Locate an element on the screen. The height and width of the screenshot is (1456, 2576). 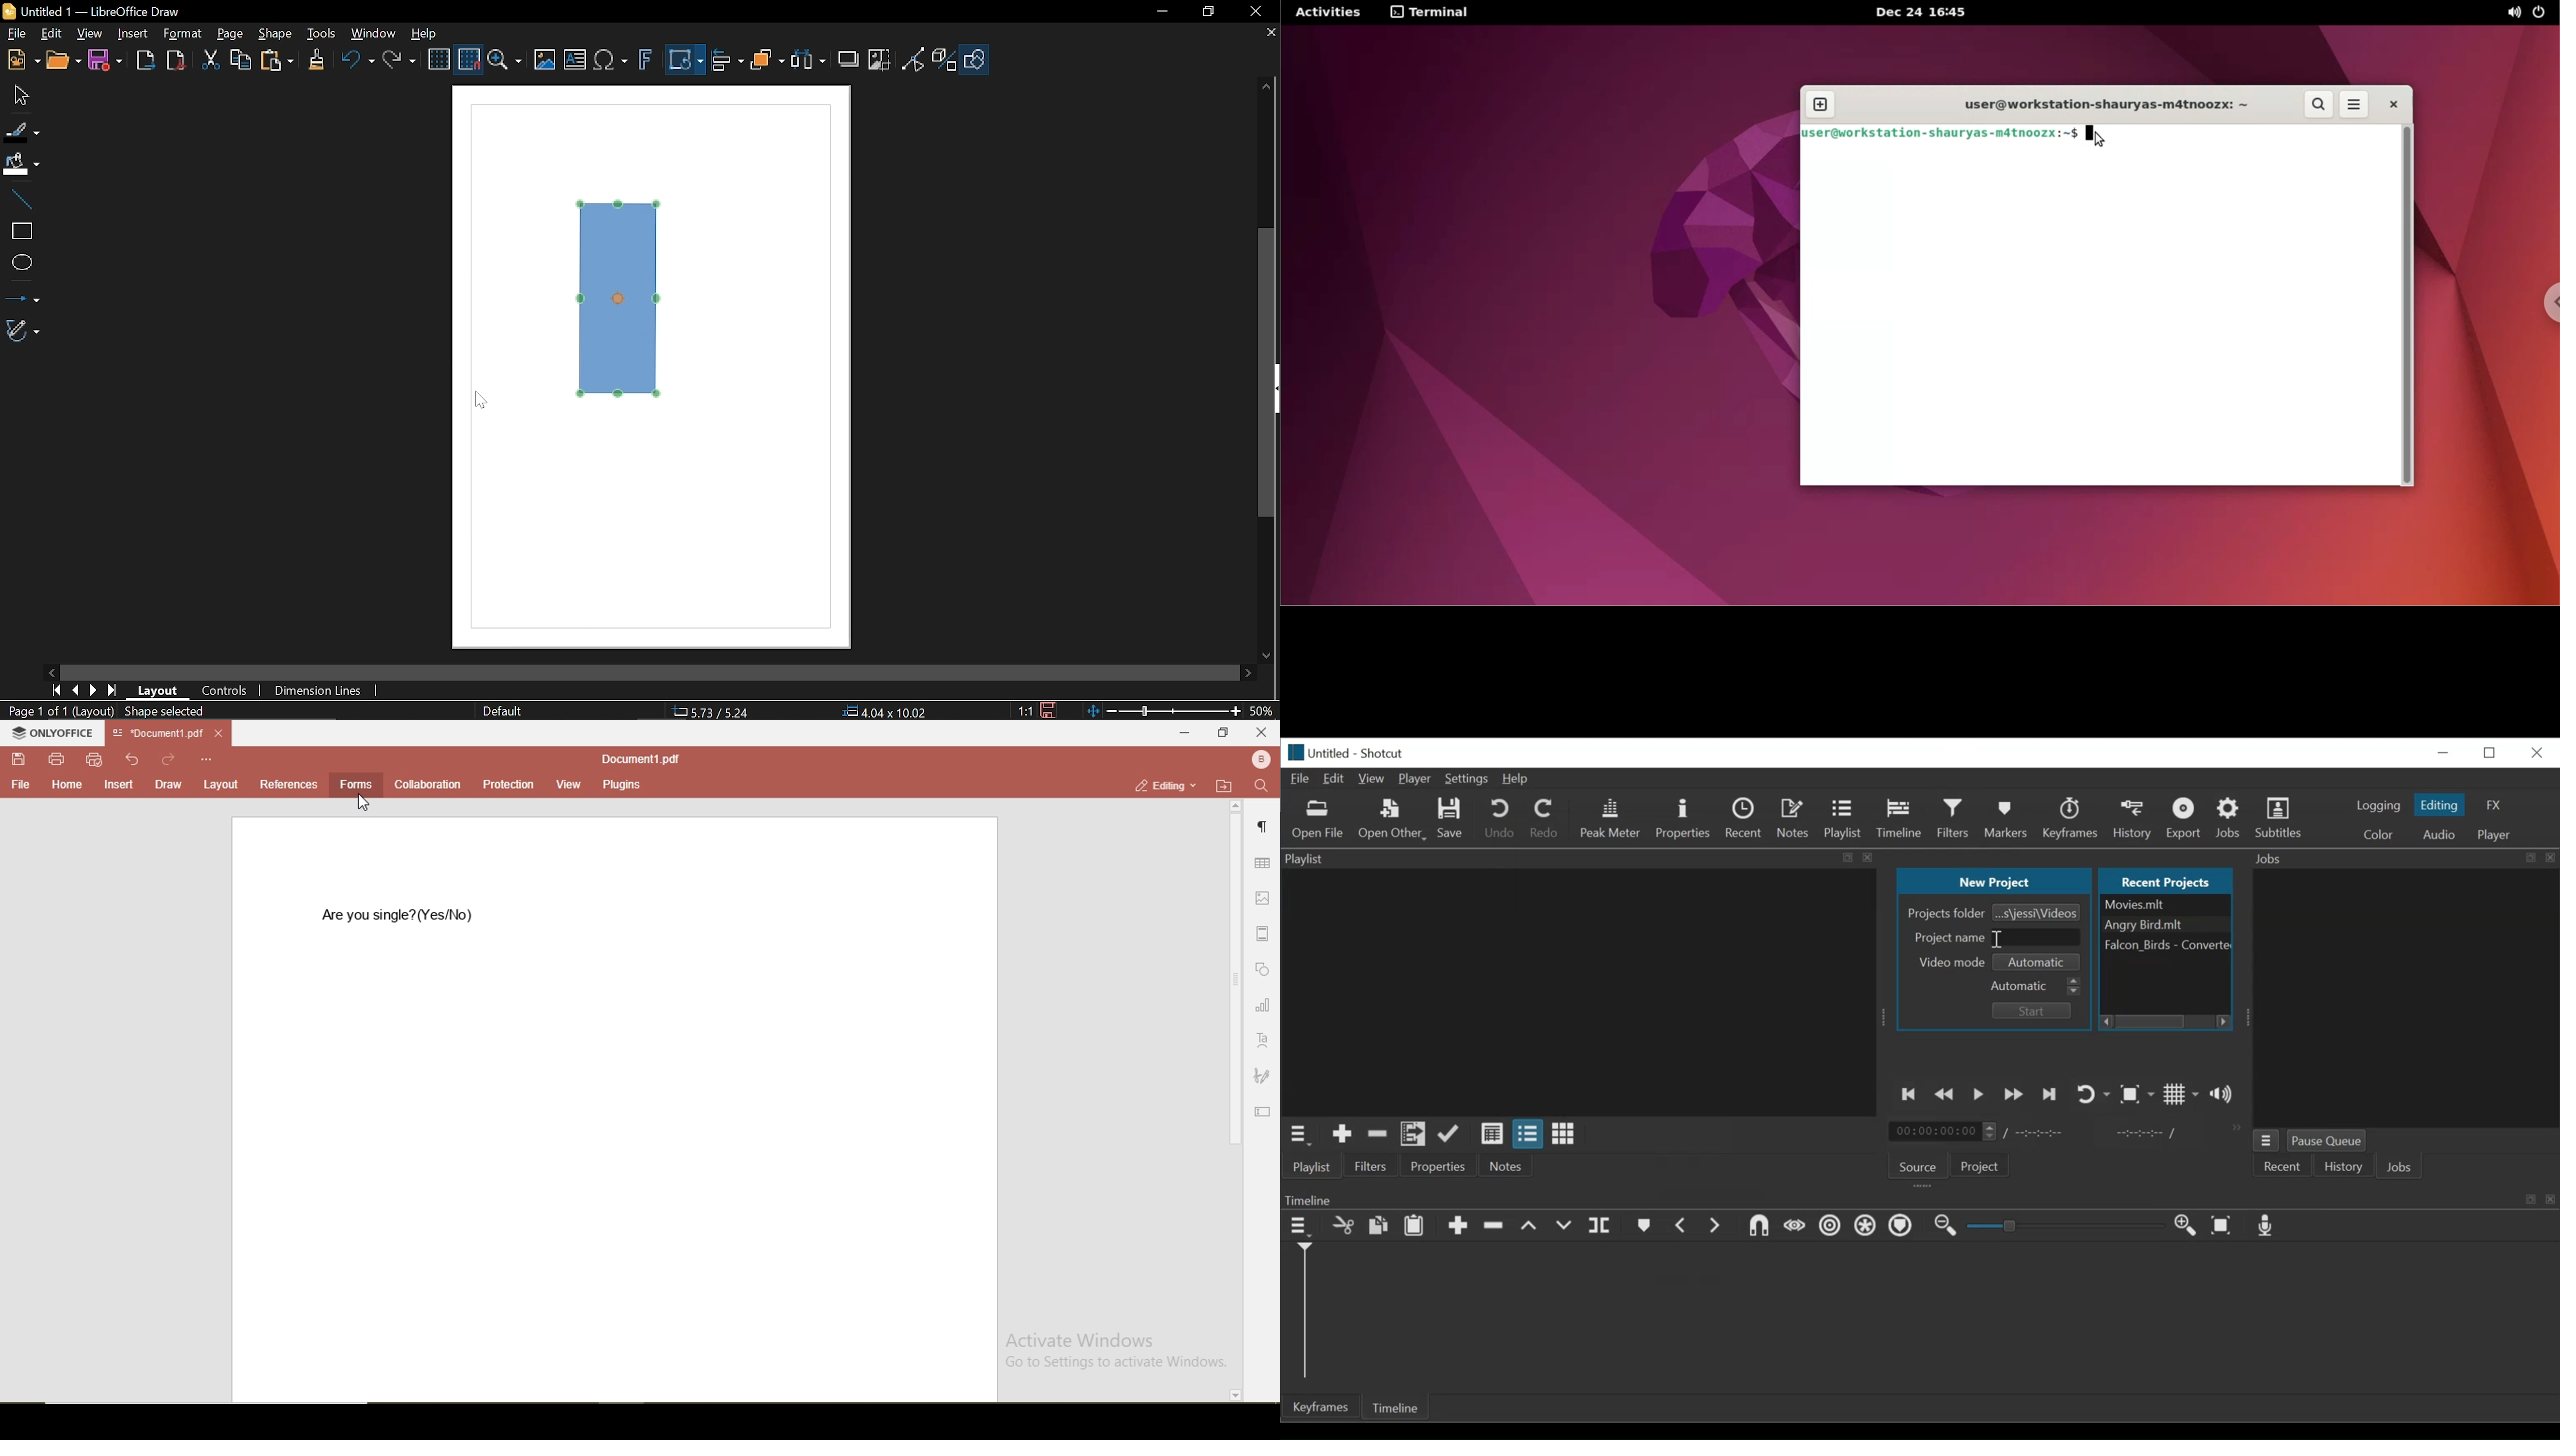
Record audio is located at coordinates (2267, 1223).